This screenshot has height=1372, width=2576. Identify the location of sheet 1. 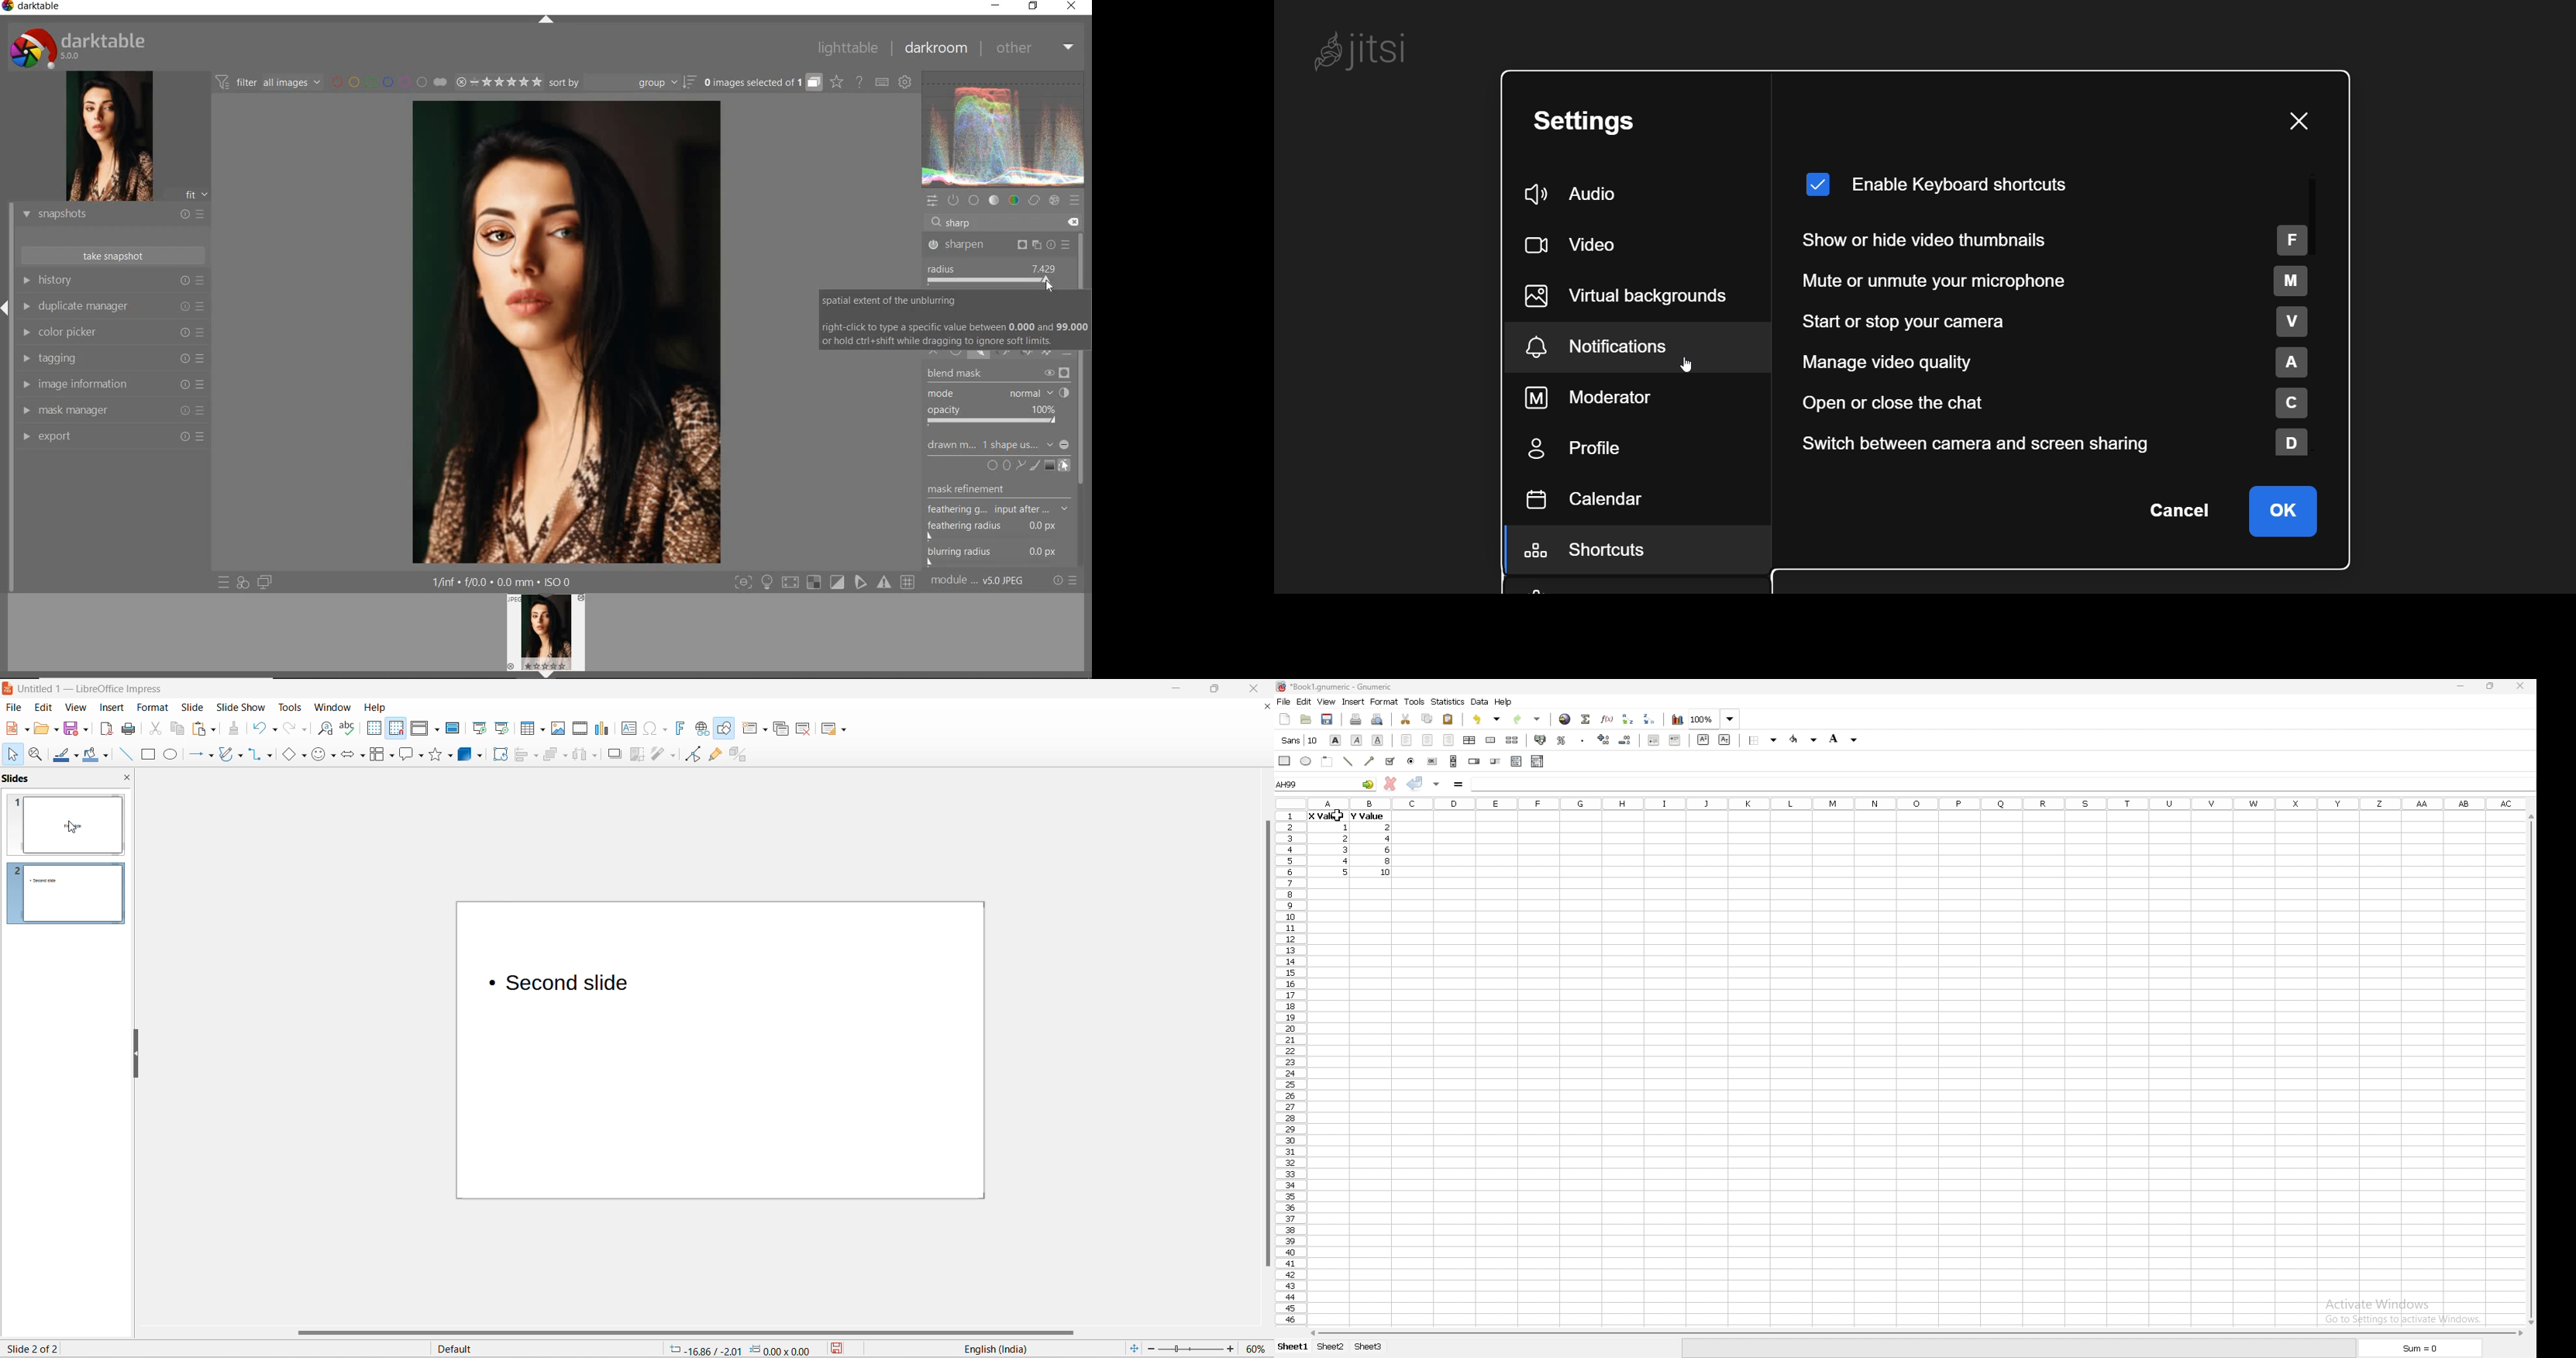
(1294, 1347).